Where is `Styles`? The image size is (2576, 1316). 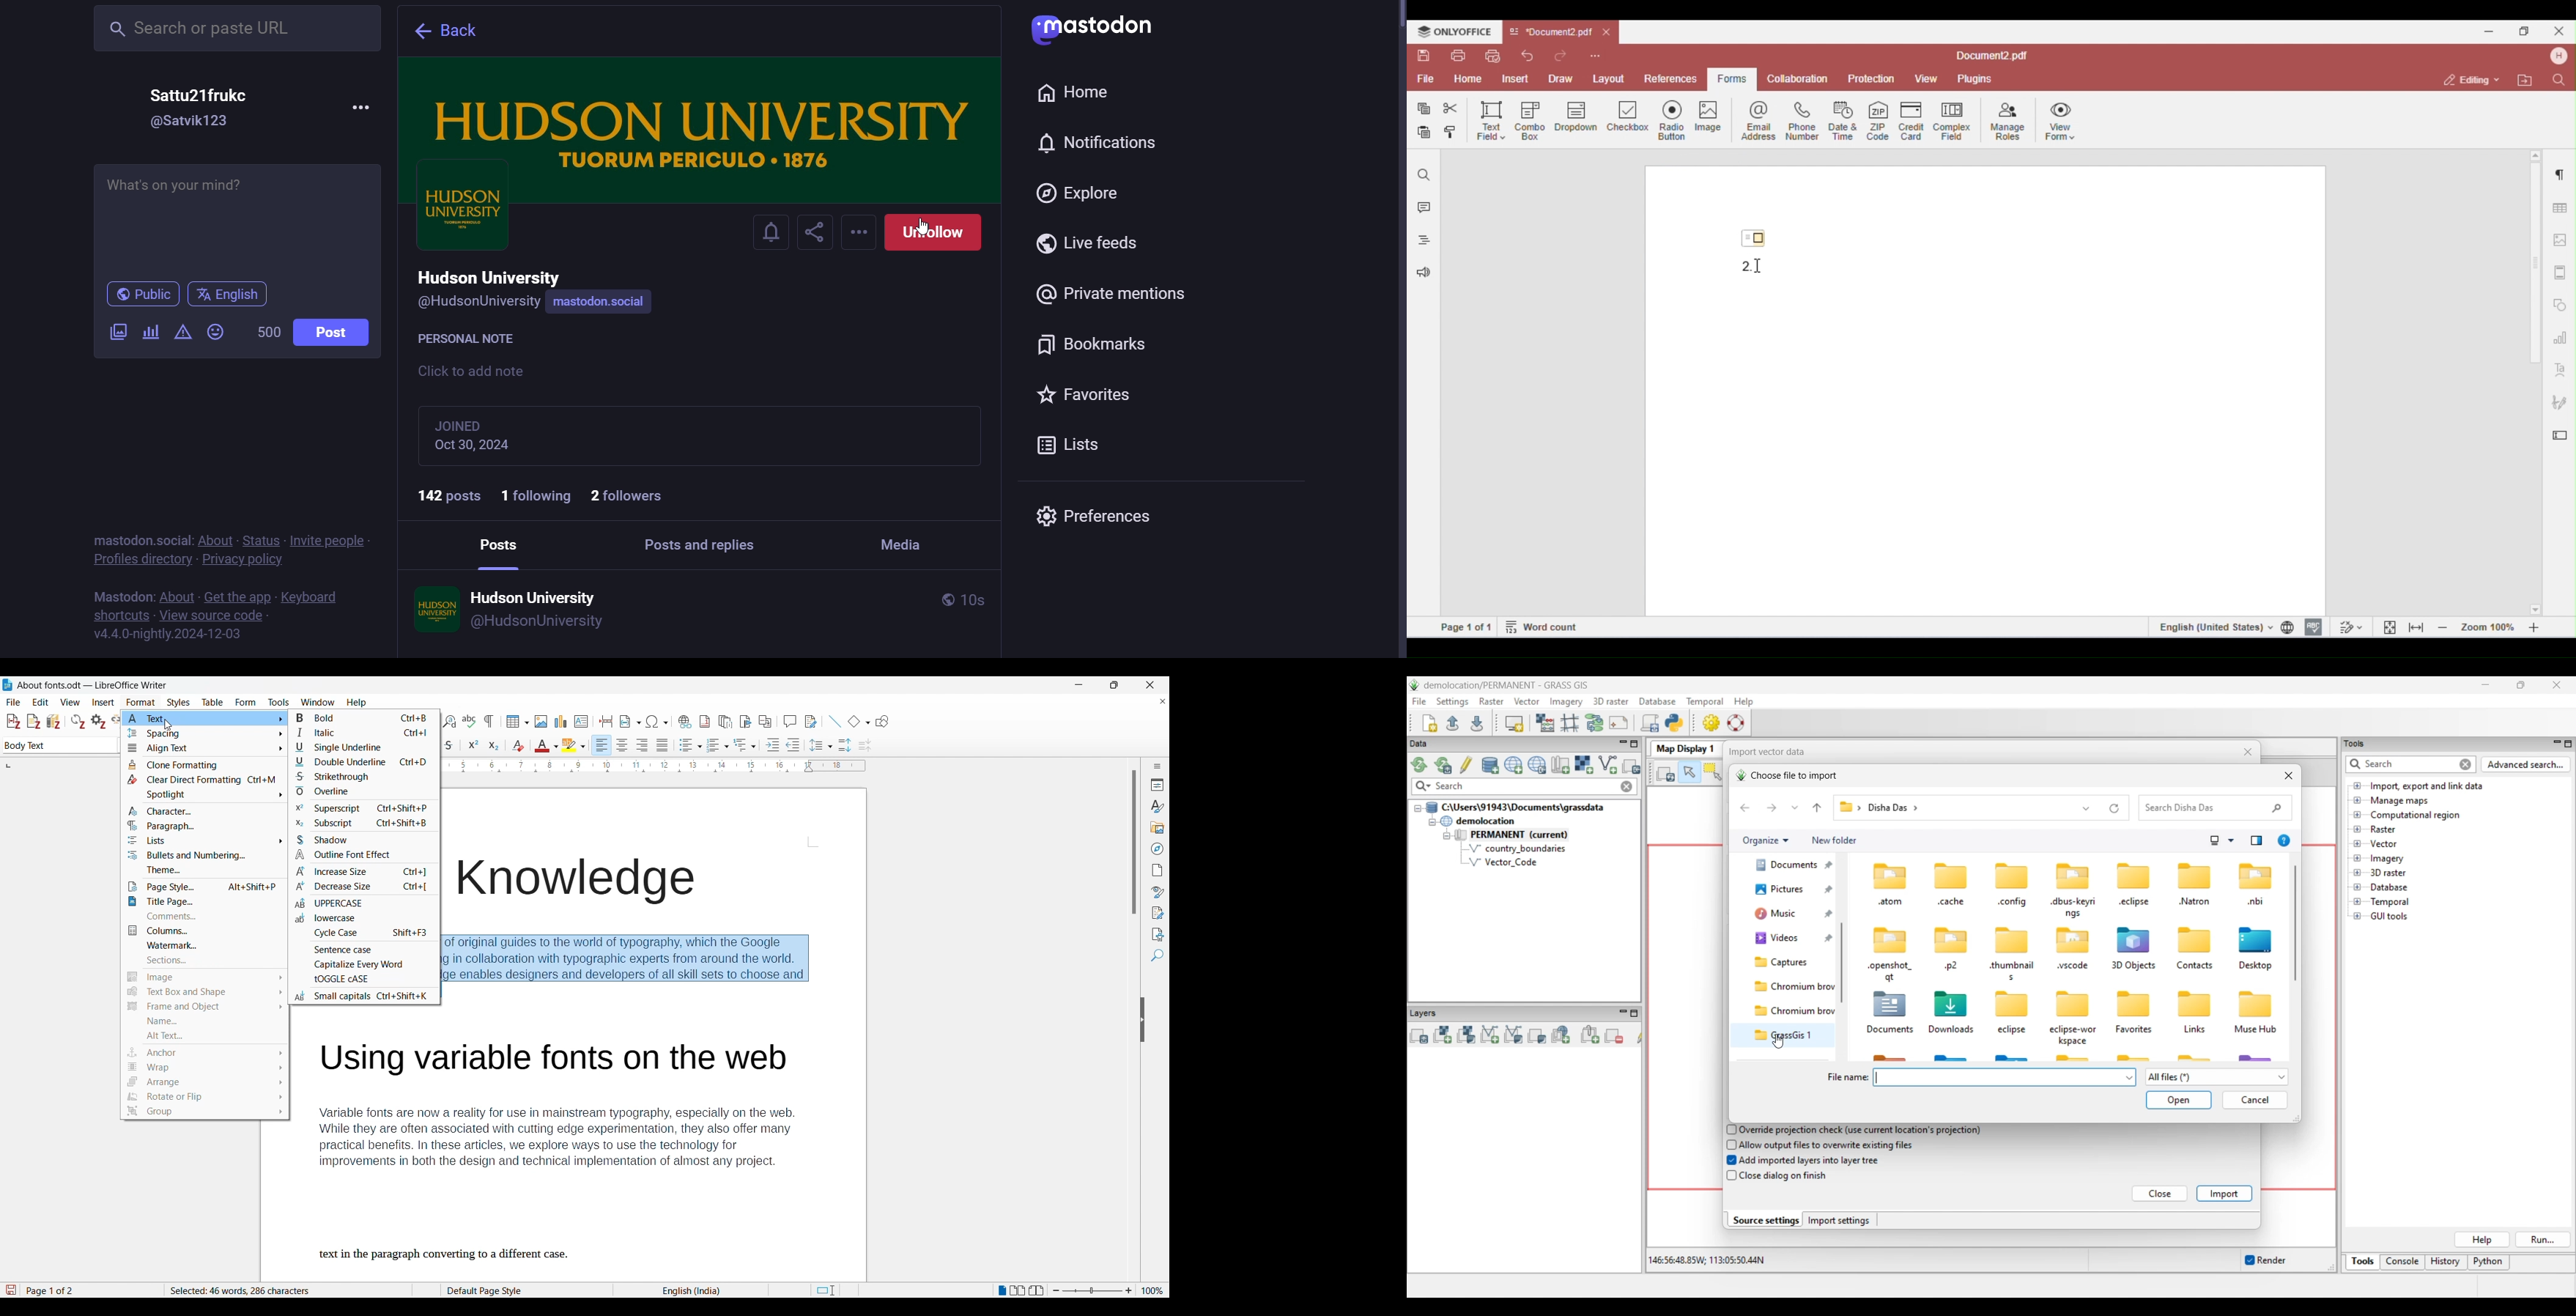
Styles is located at coordinates (1157, 807).